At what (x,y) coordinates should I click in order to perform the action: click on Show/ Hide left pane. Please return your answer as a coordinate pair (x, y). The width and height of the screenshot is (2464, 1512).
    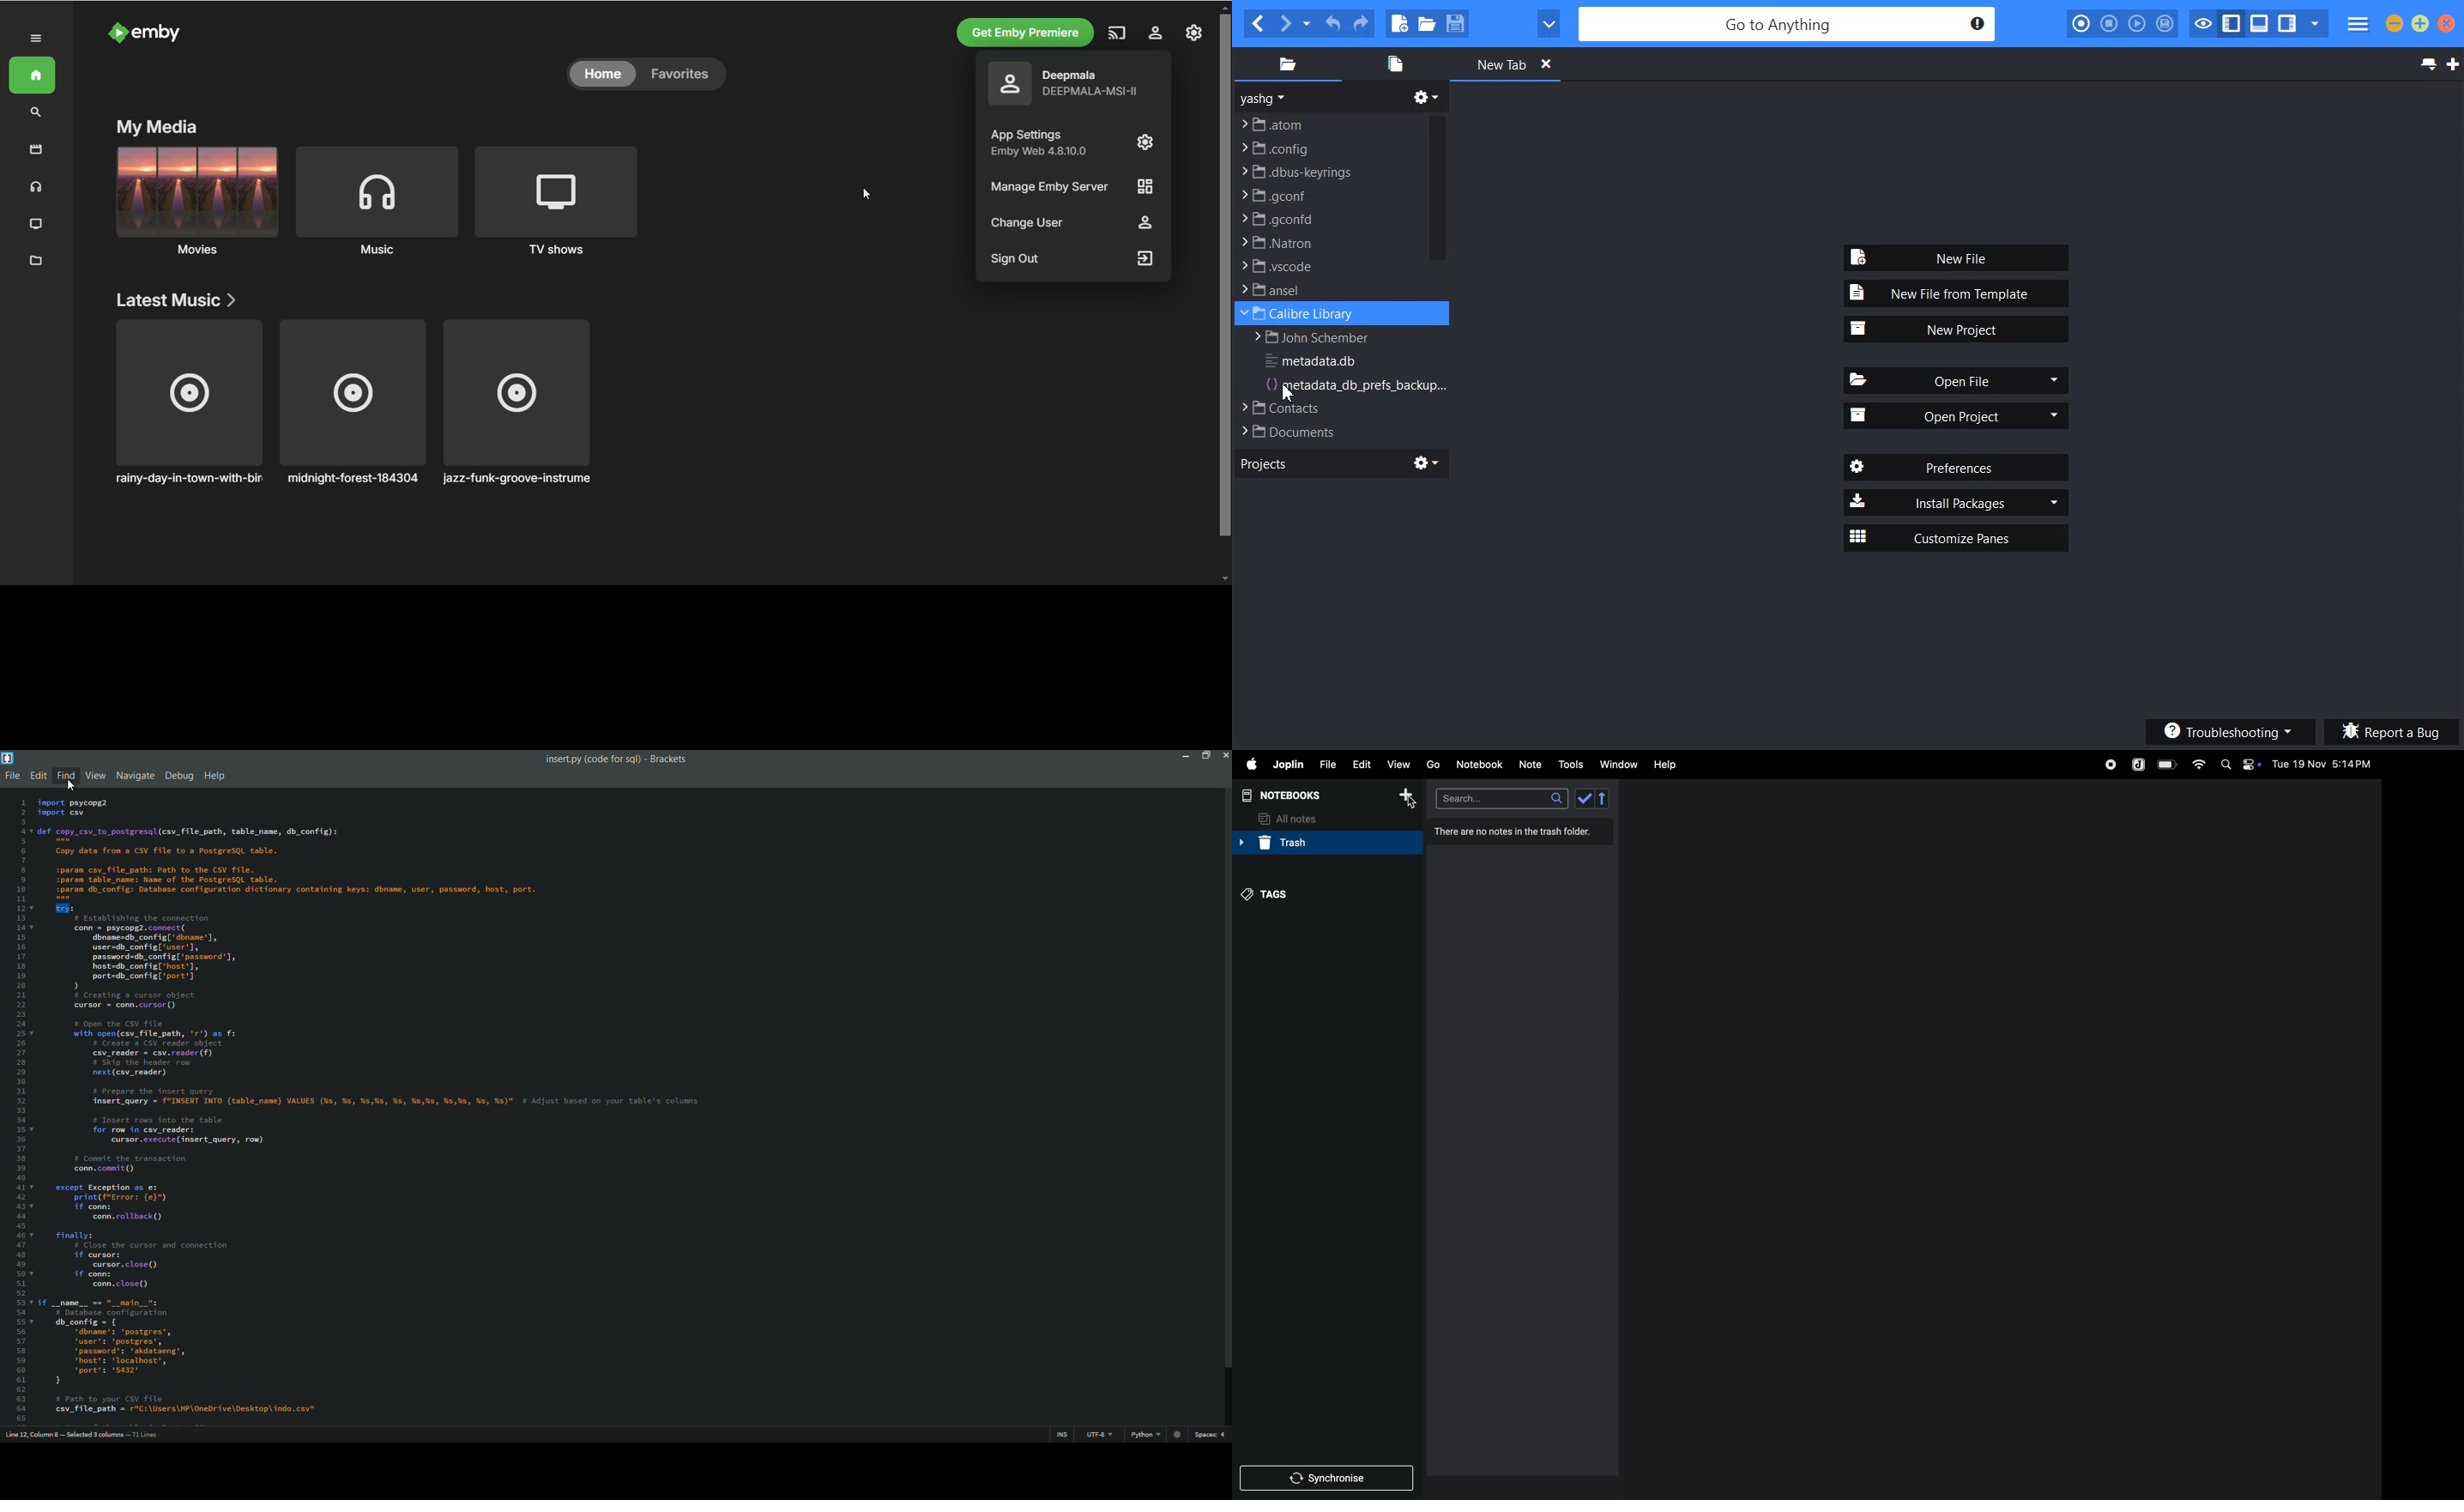
    Looking at the image, I should click on (2231, 24).